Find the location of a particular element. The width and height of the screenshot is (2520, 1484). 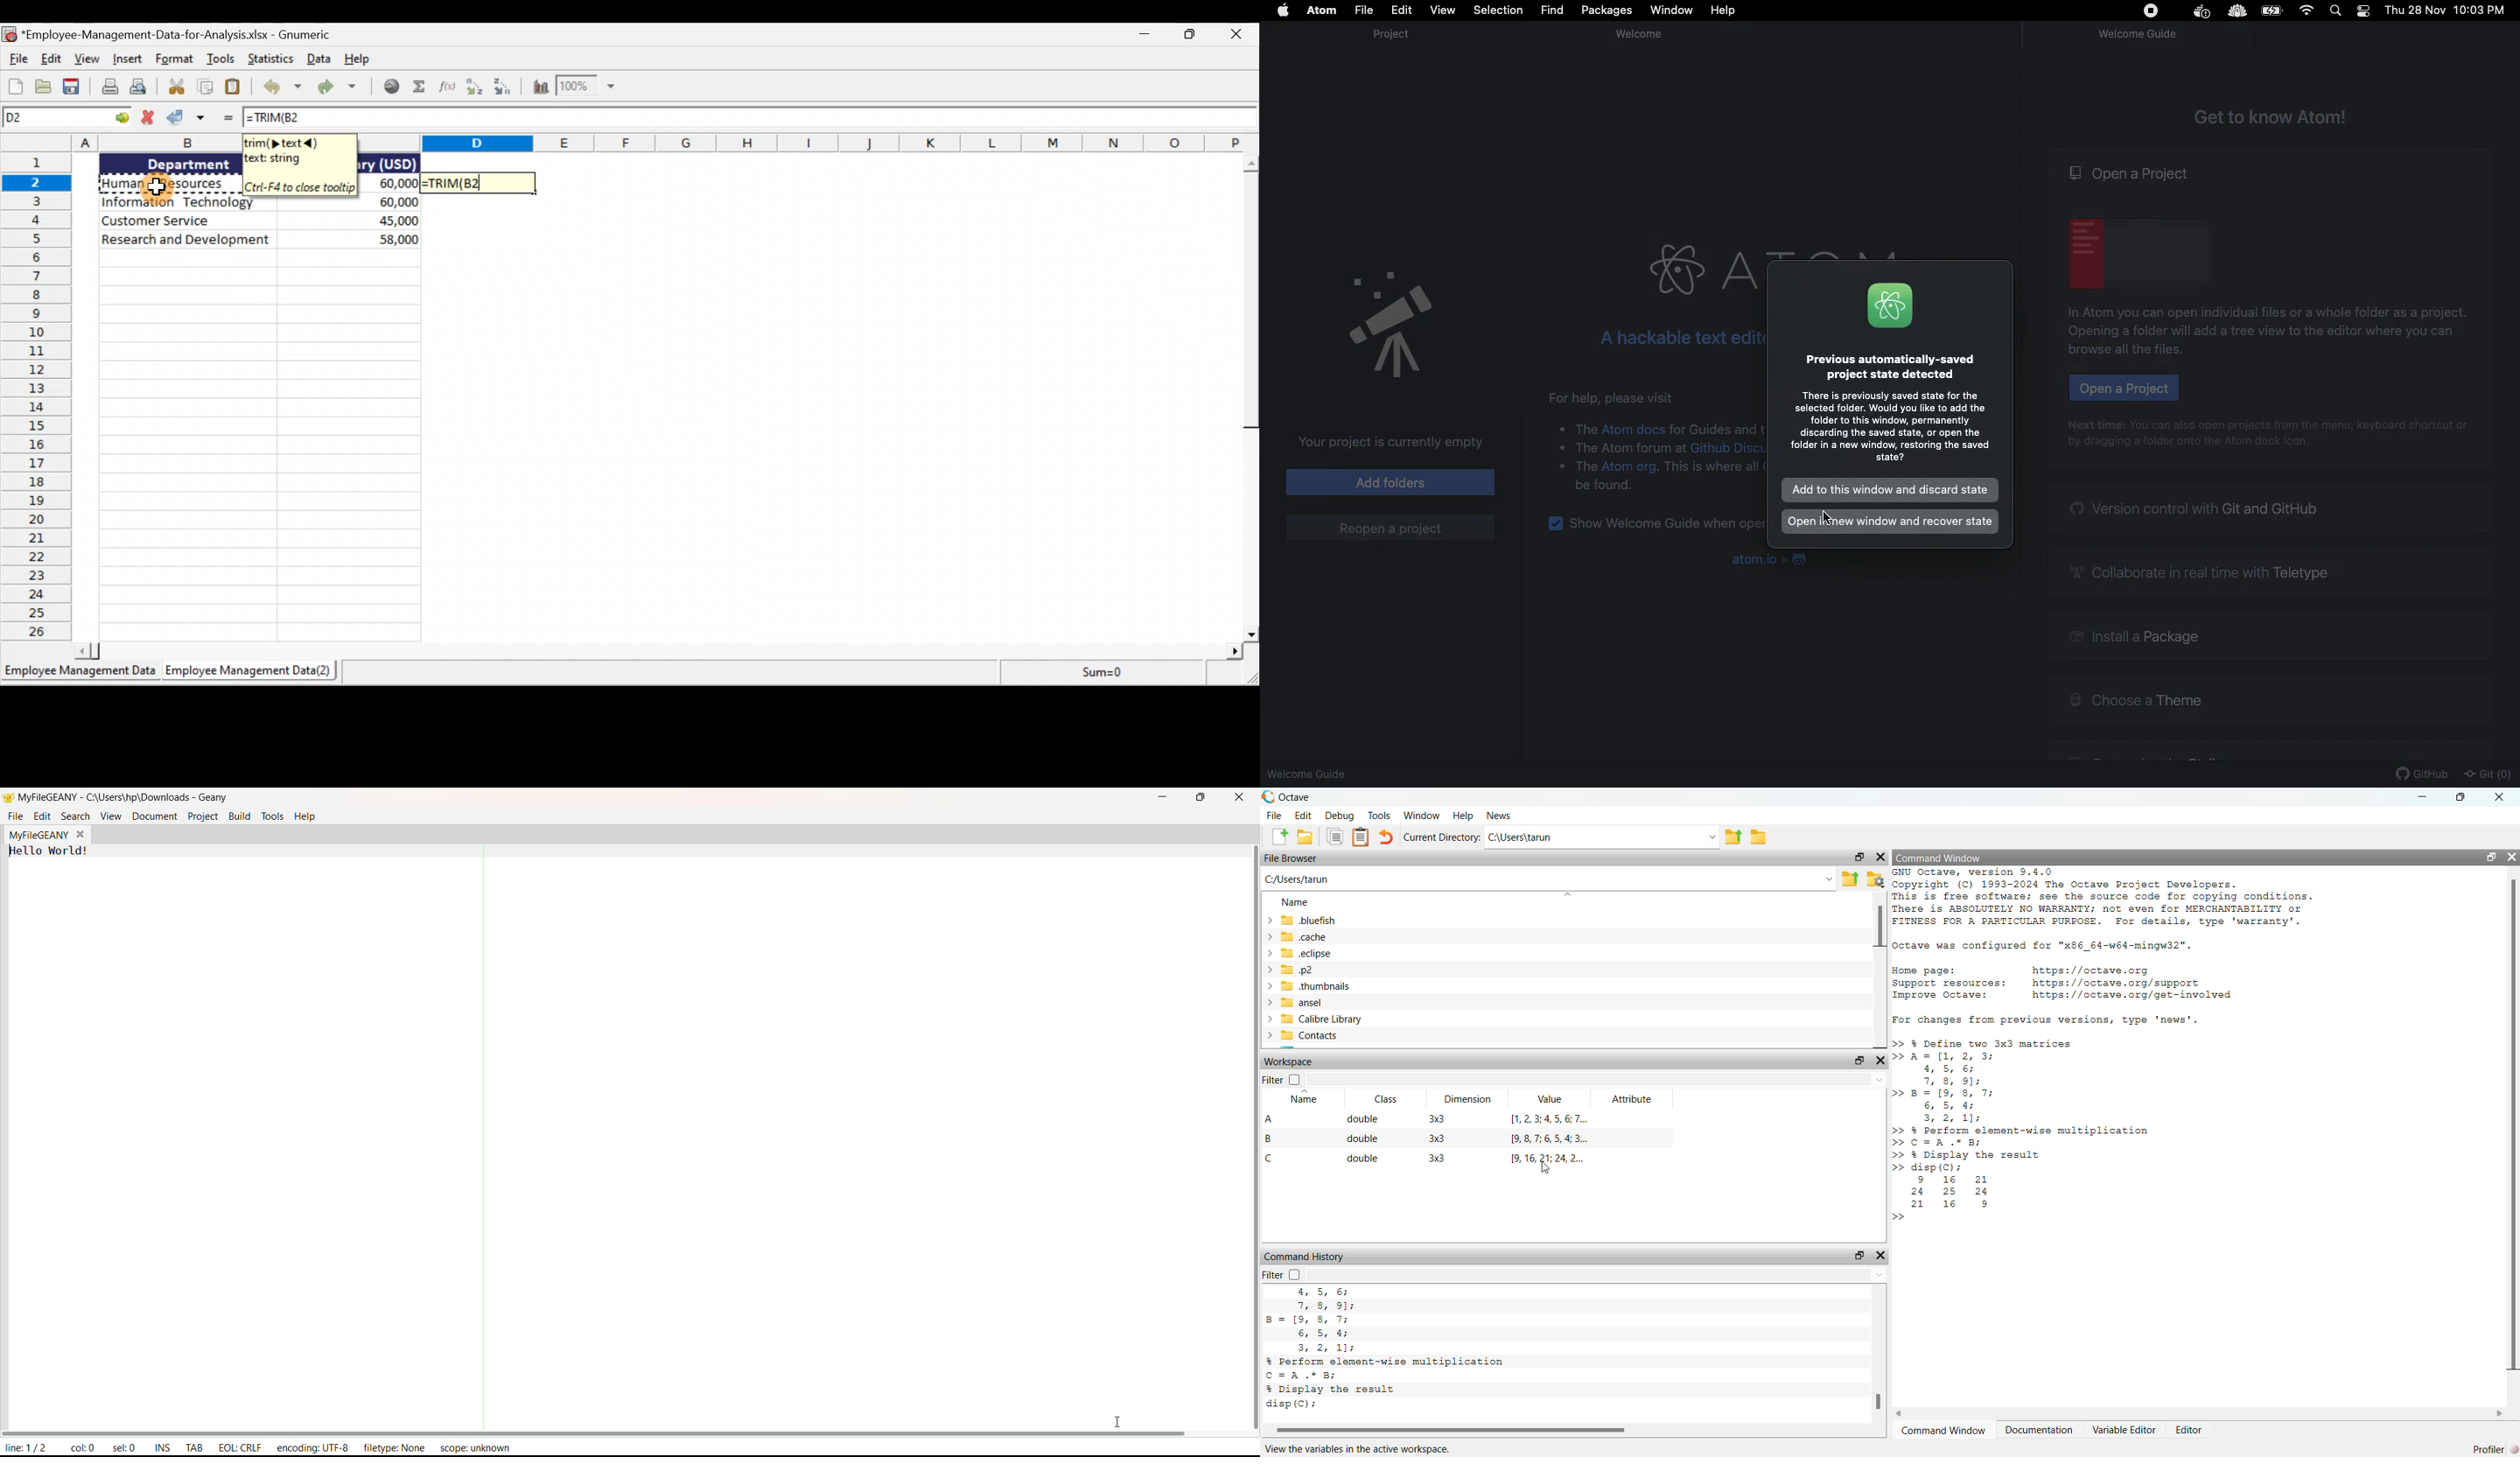

Document name is located at coordinates (190, 32).